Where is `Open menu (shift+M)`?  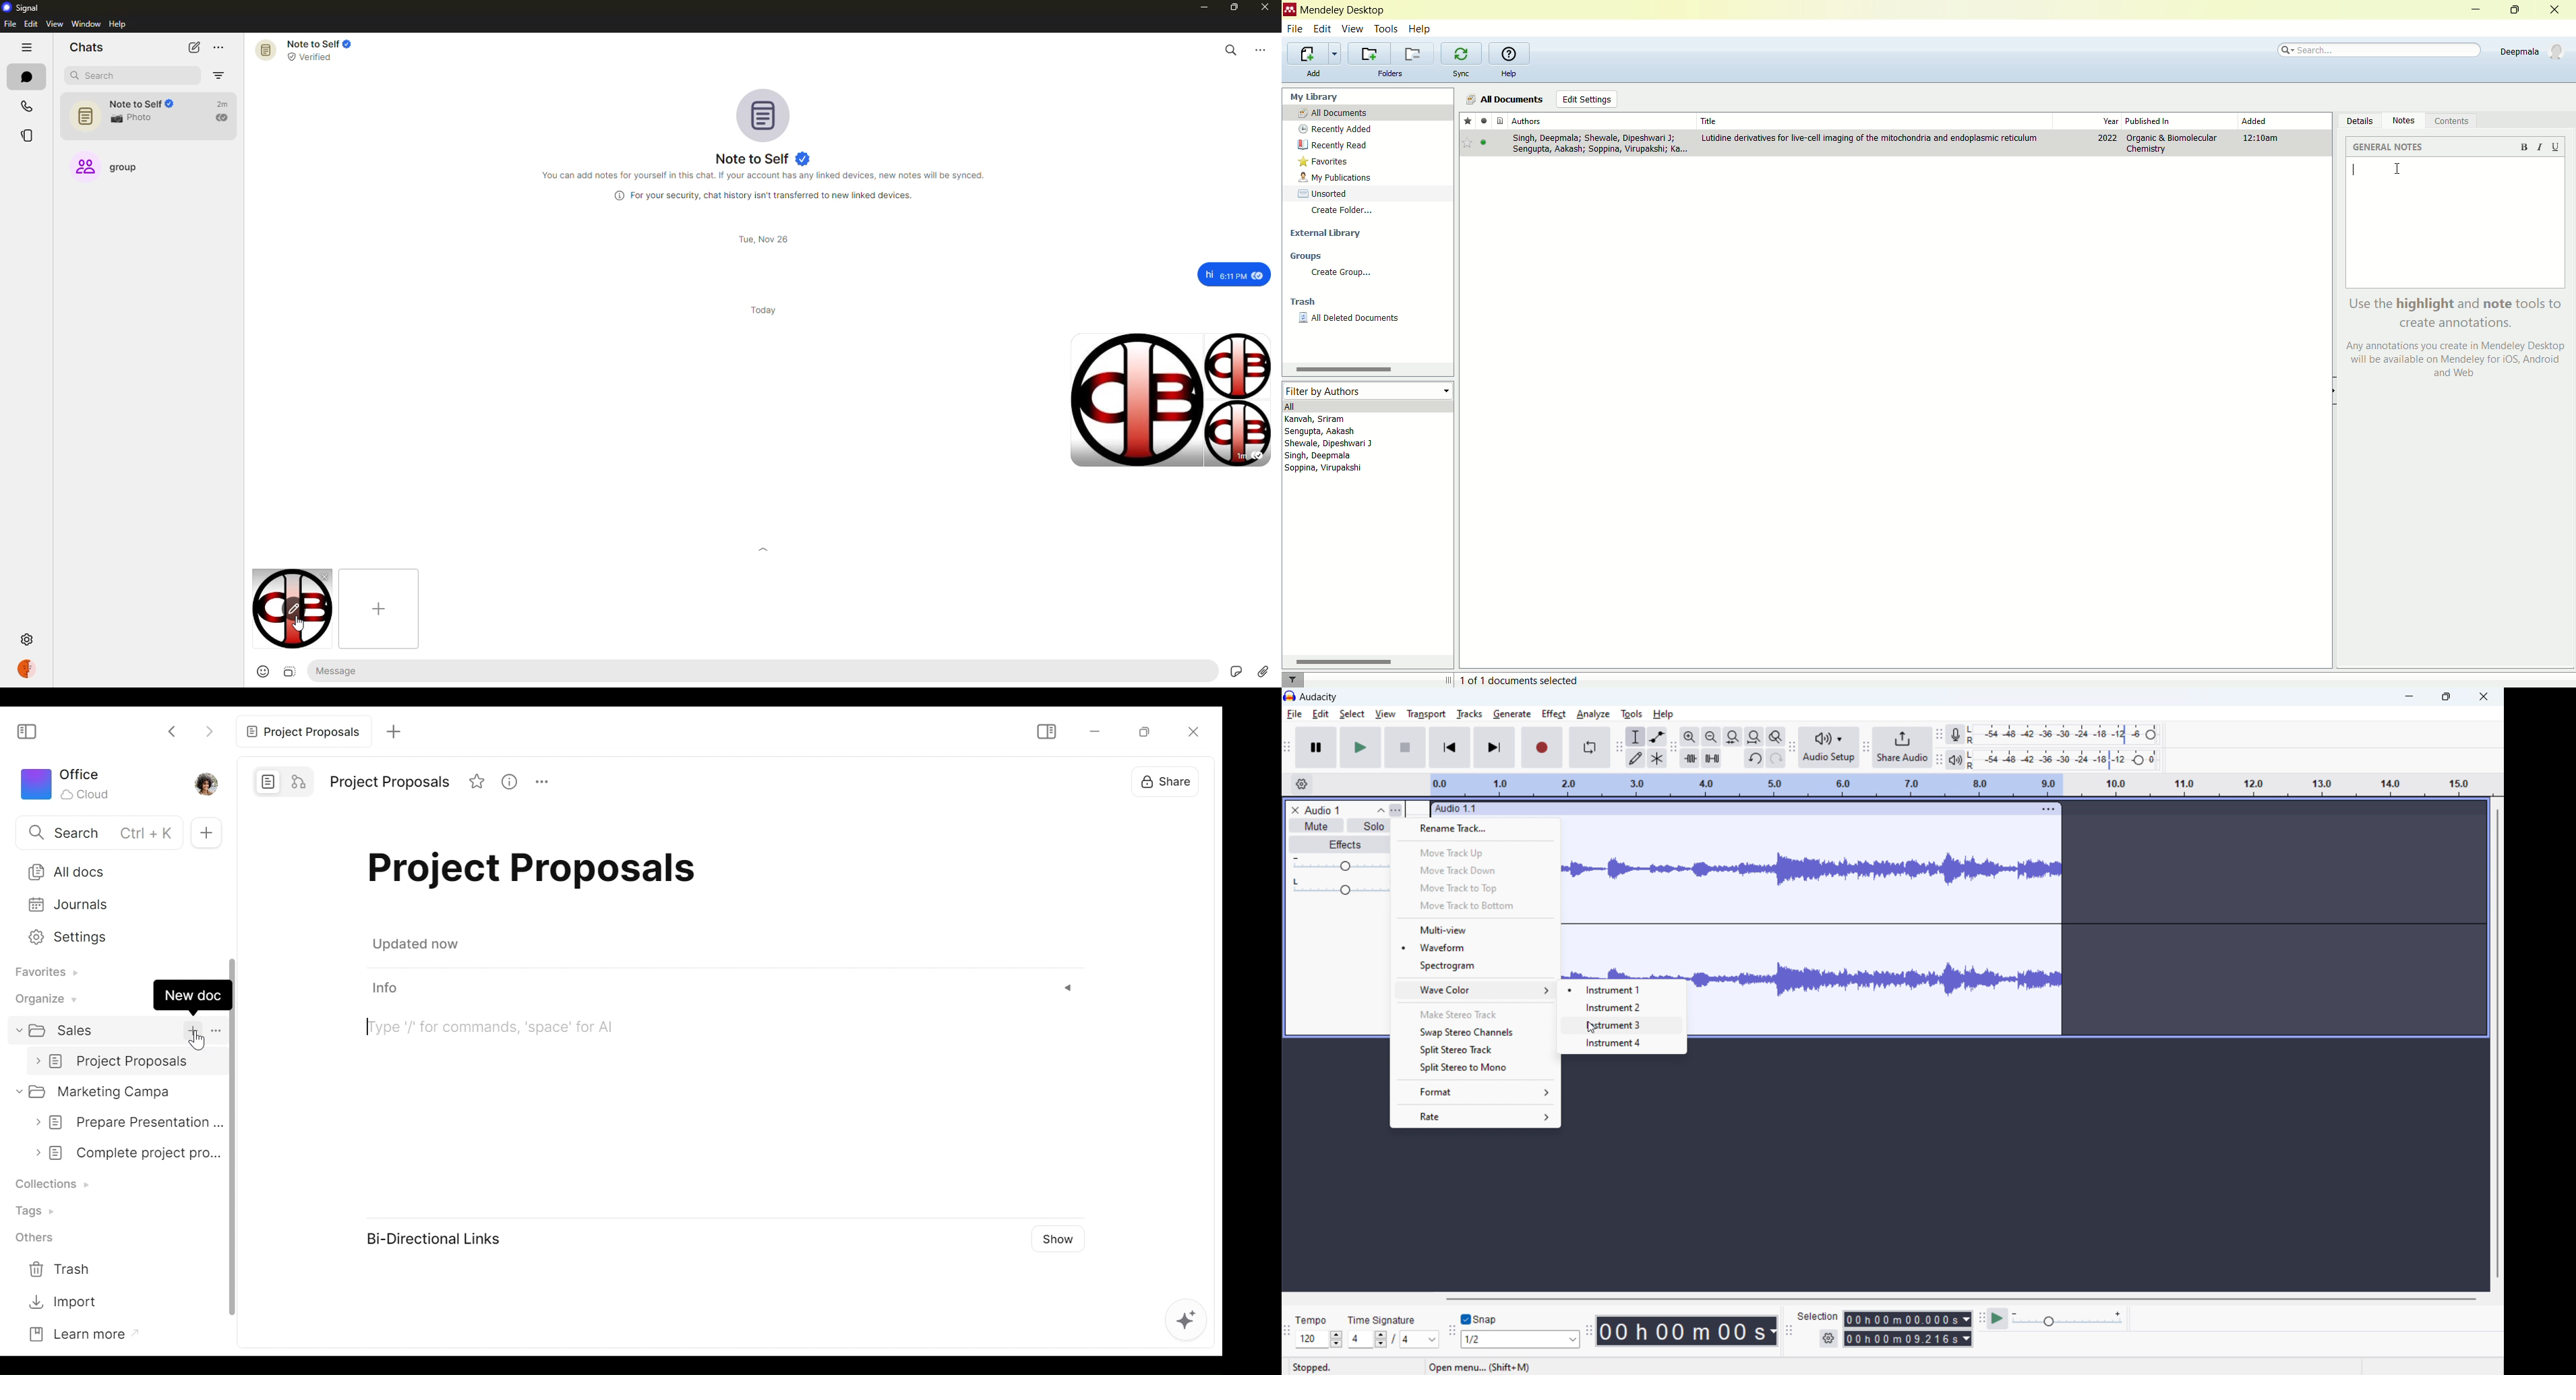
Open menu (shift+M) is located at coordinates (1518, 1367).